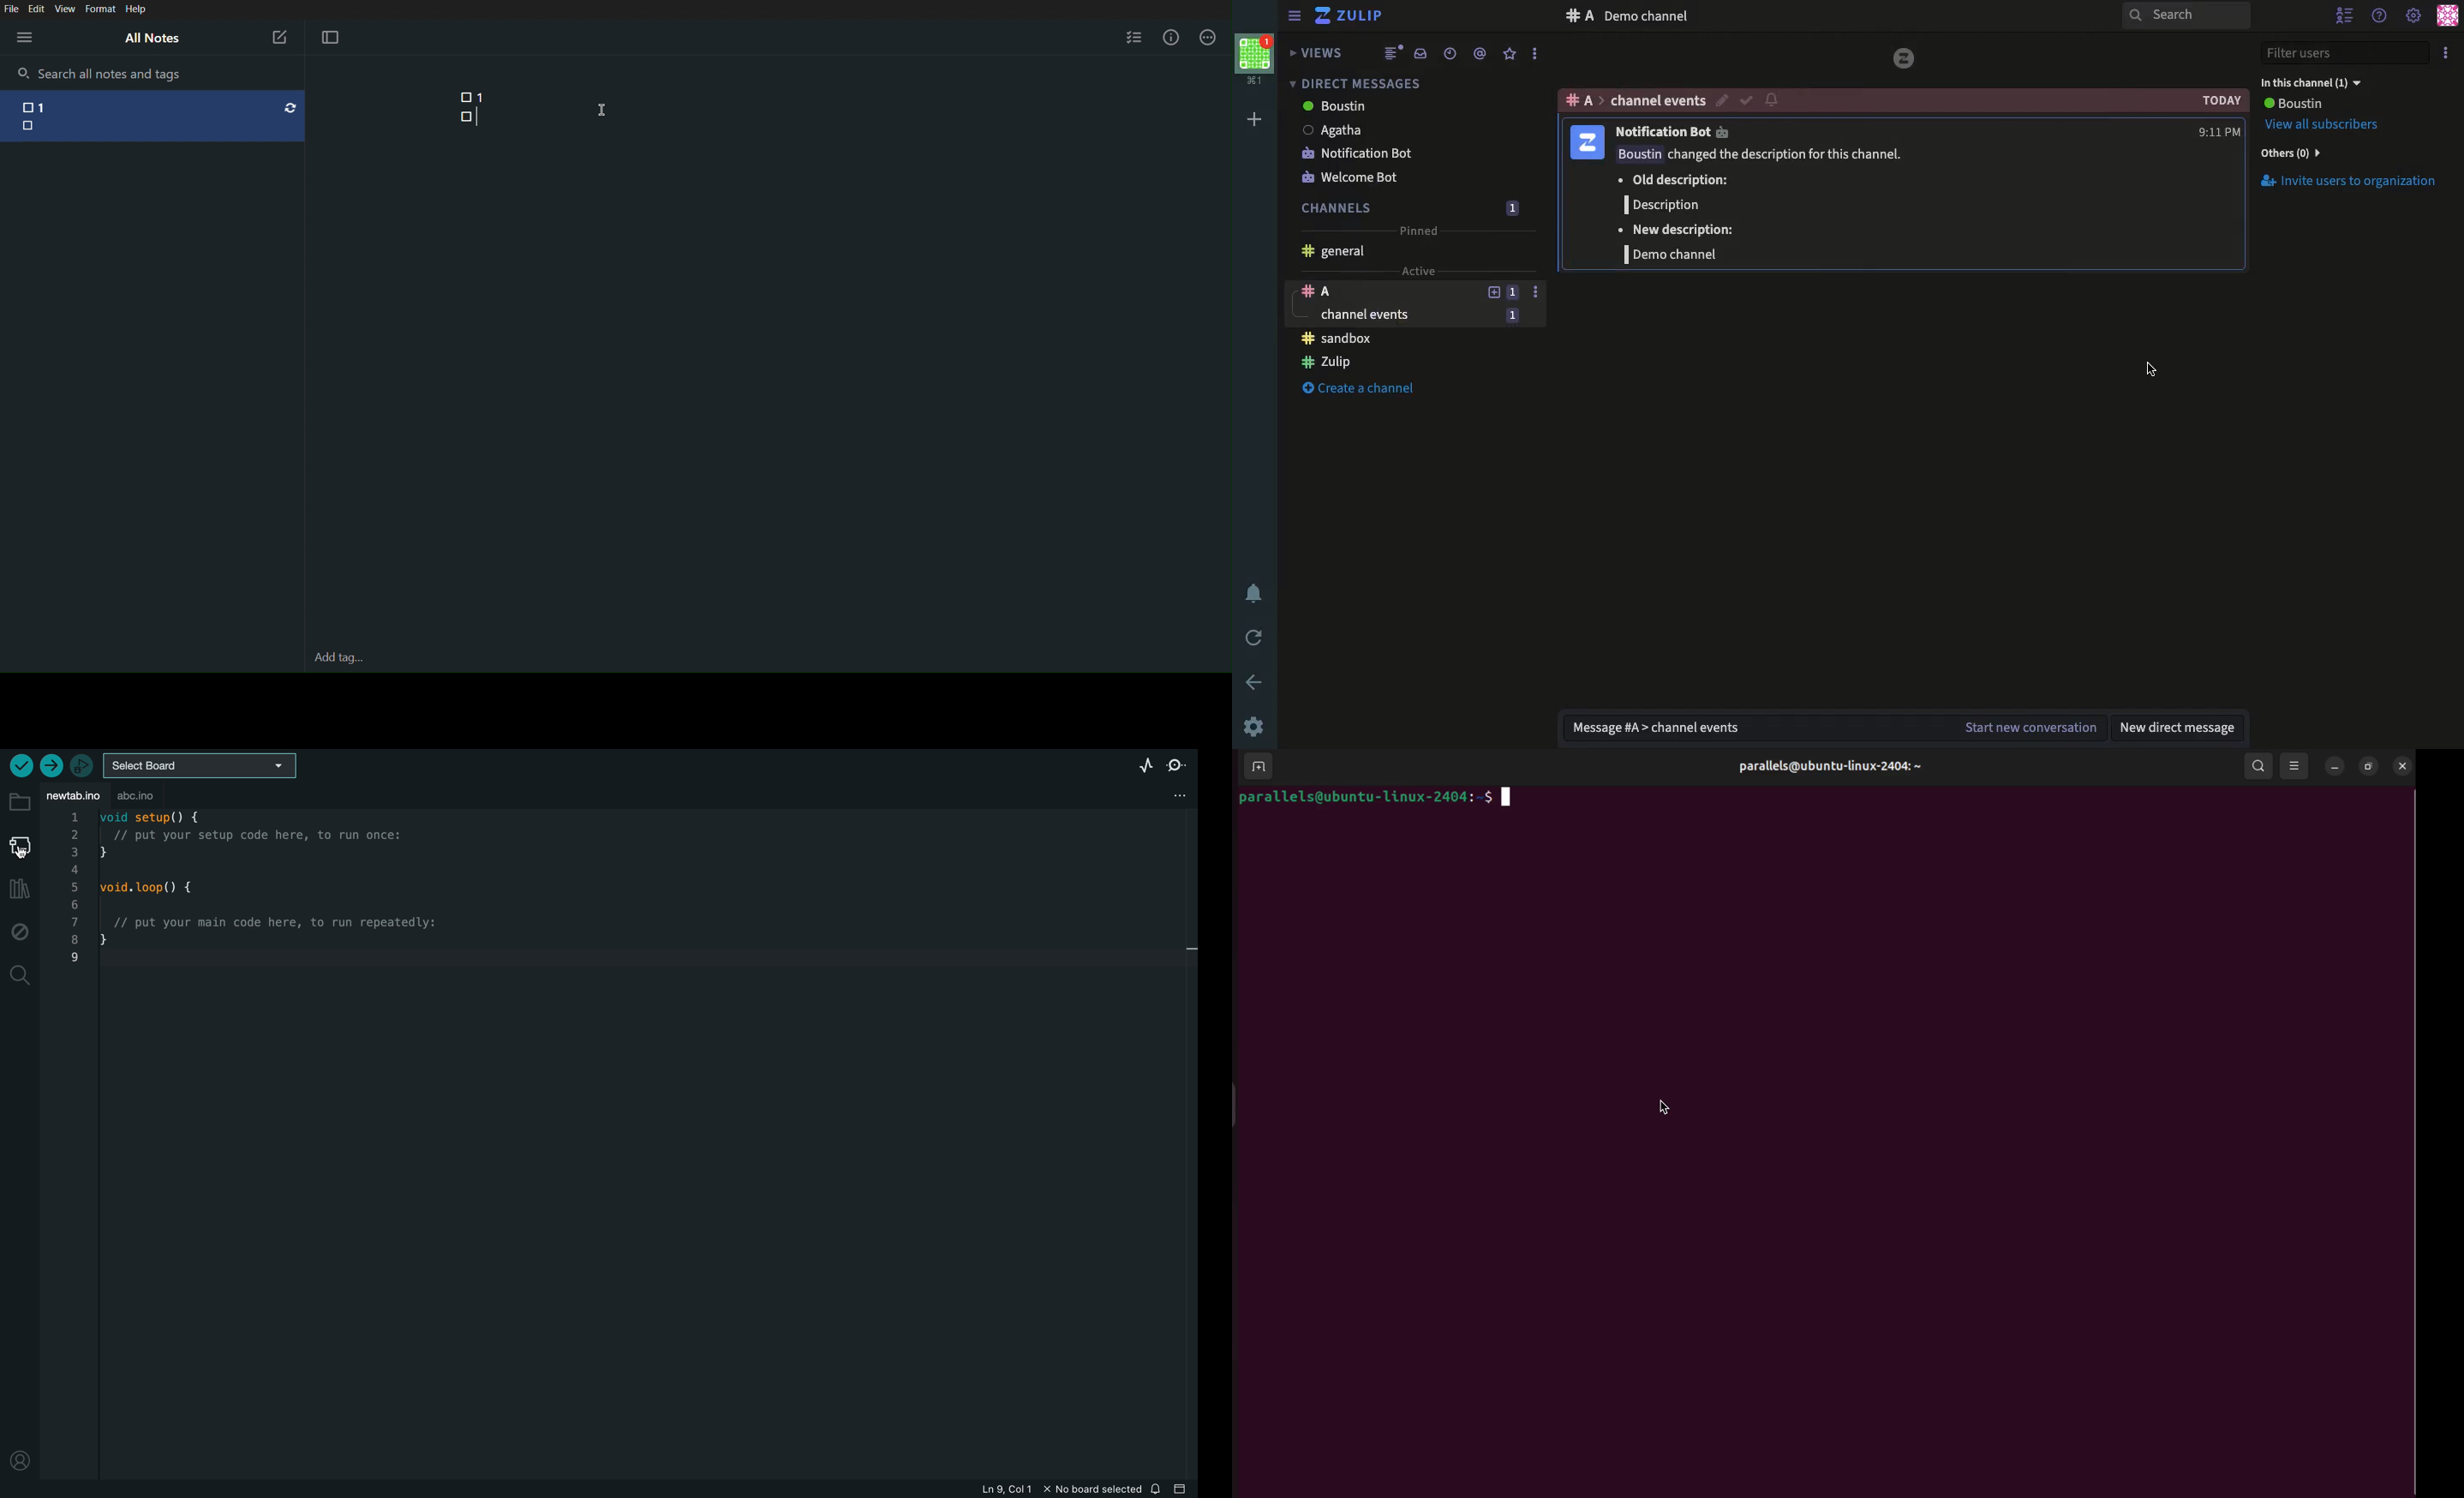 The image size is (2464, 1512). Describe the element at coordinates (340, 635) in the screenshot. I see `Add tag` at that location.